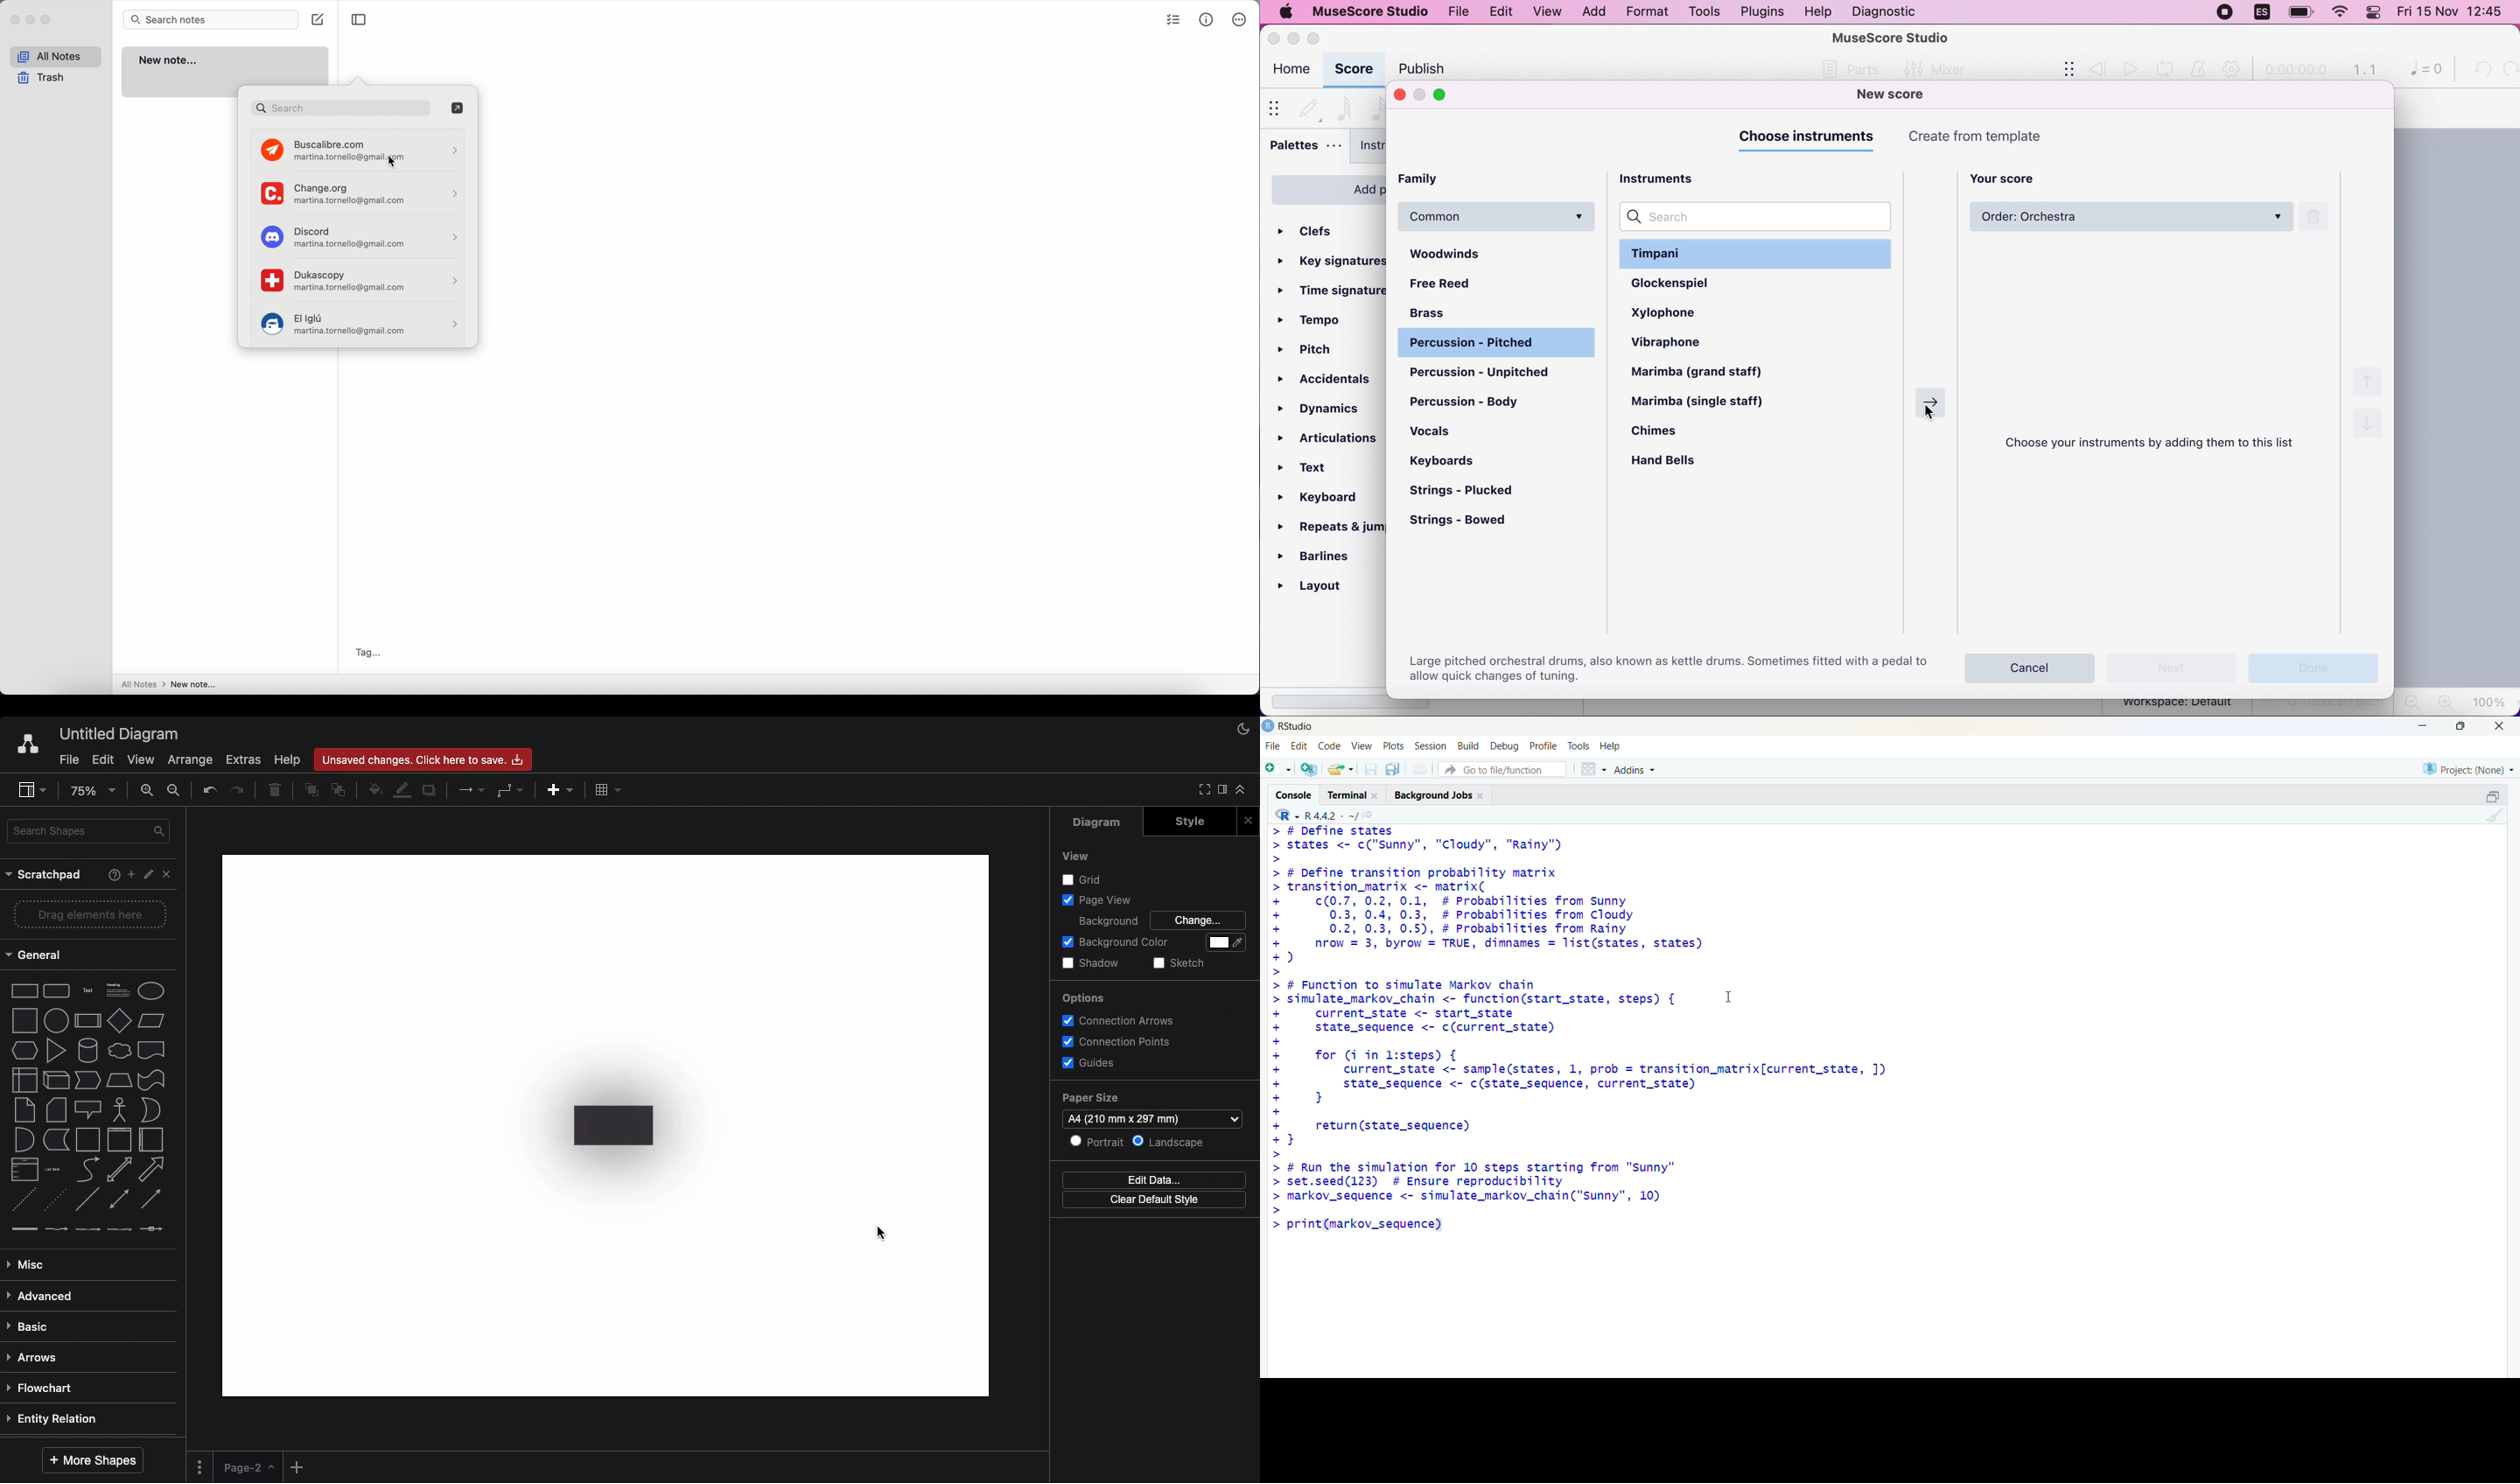 The height and width of the screenshot is (1484, 2520). What do you see at coordinates (320, 20) in the screenshot?
I see `create note` at bounding box center [320, 20].